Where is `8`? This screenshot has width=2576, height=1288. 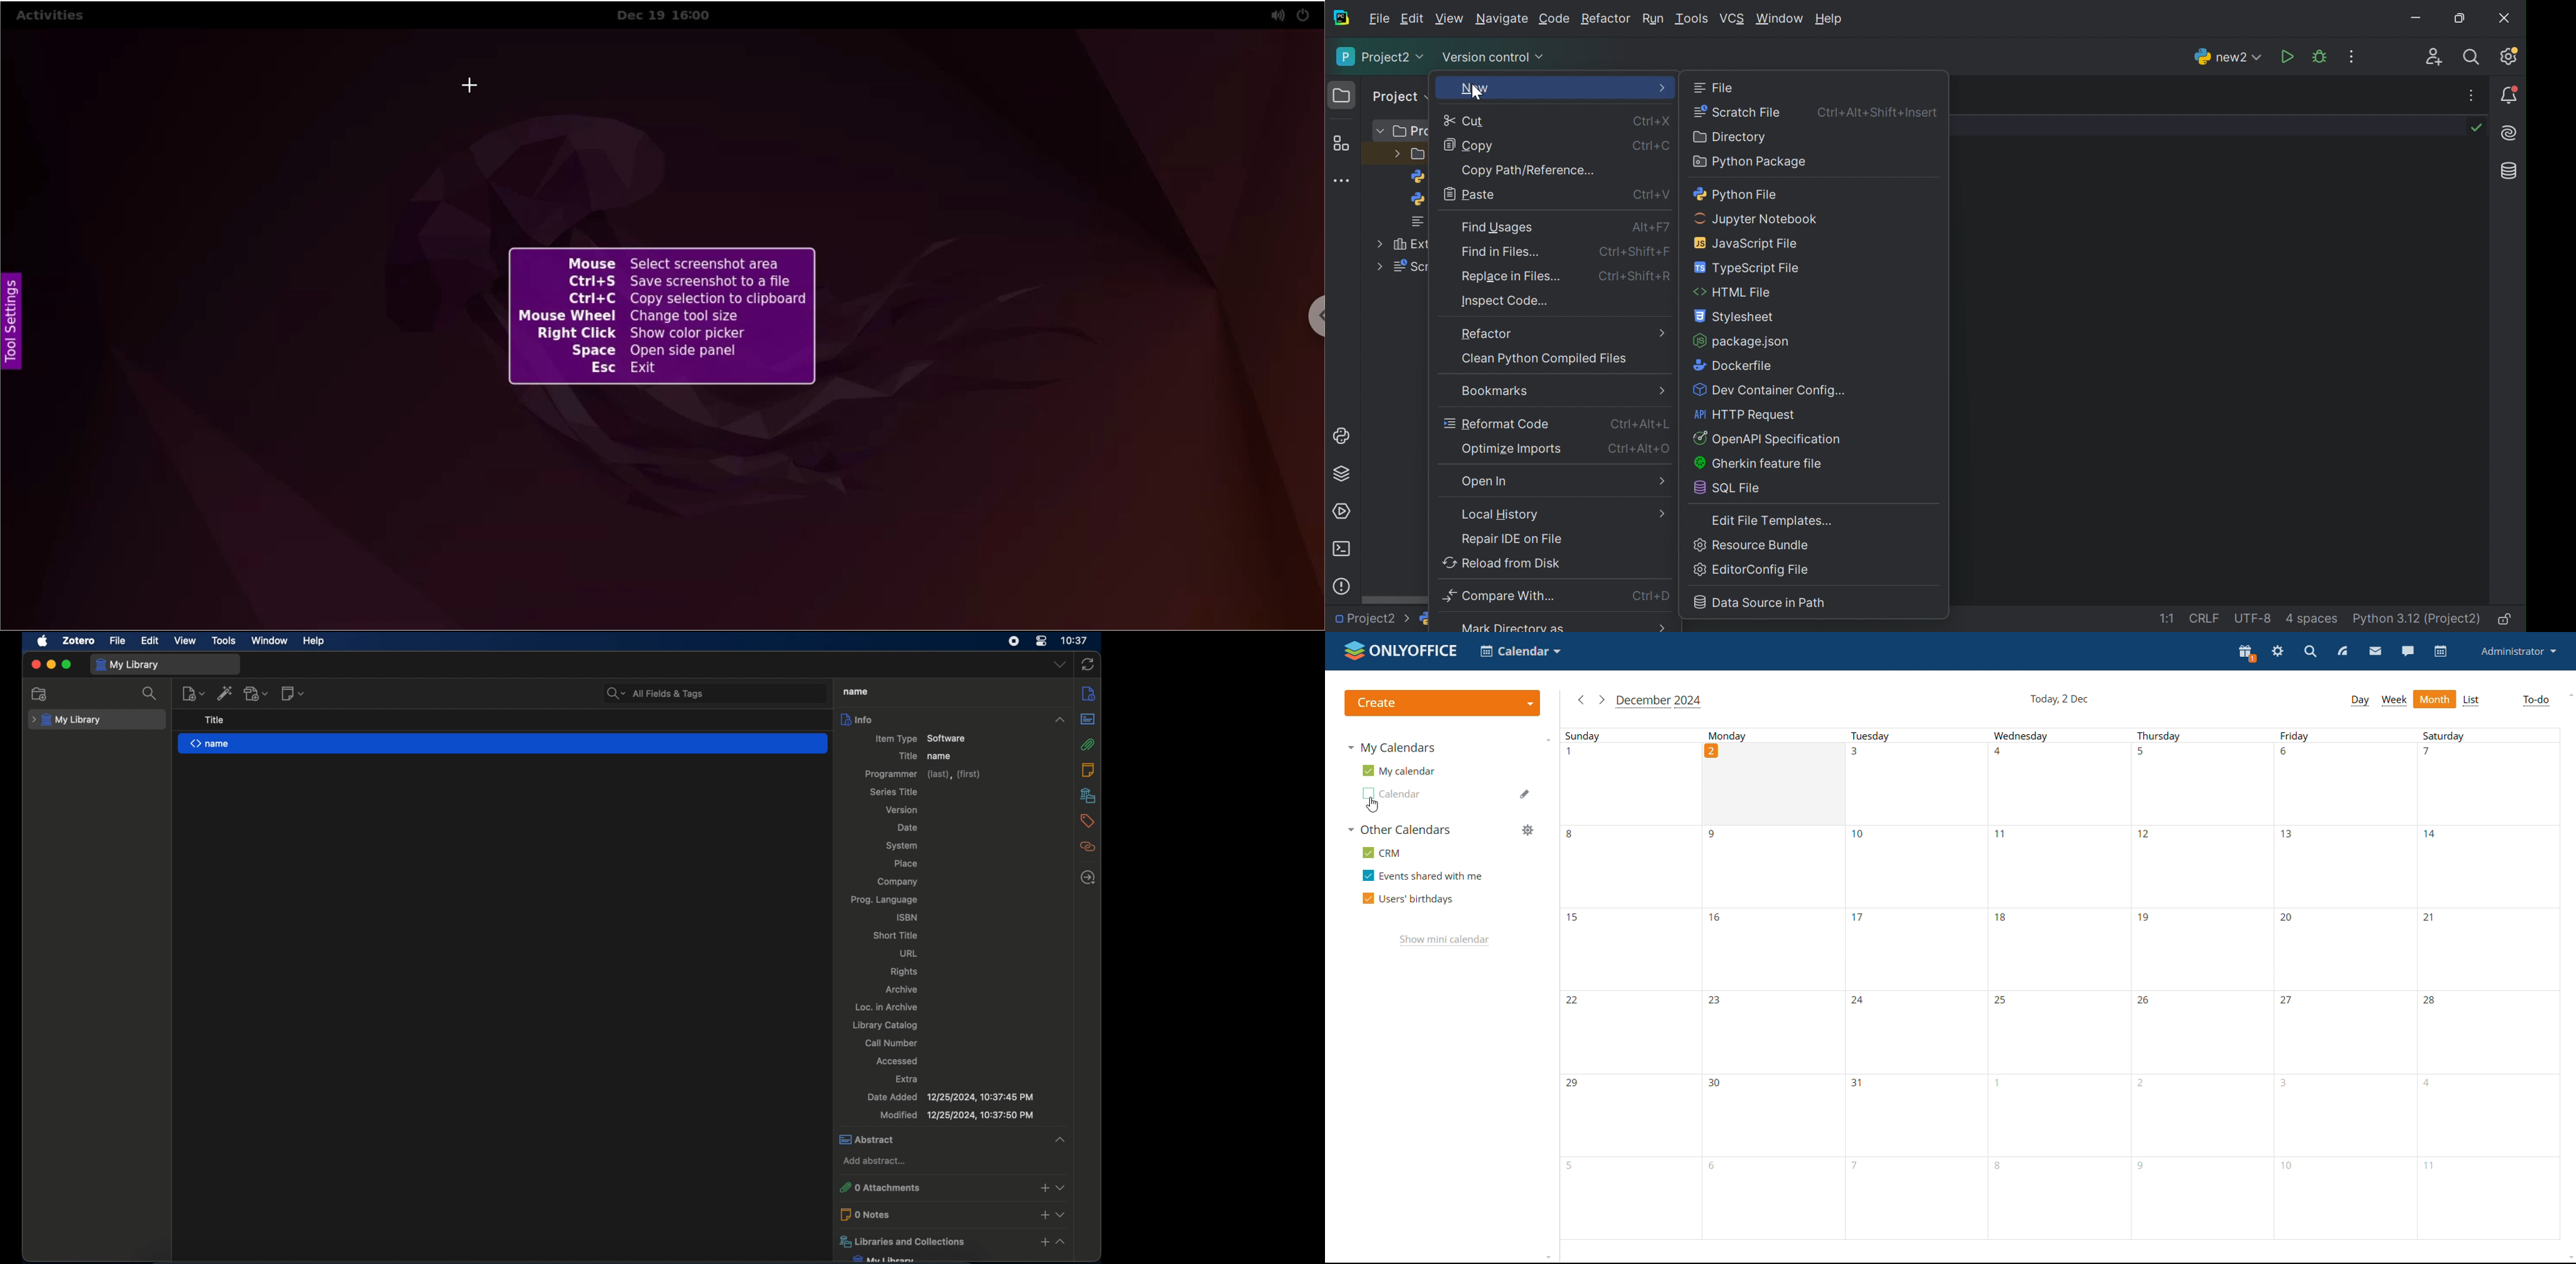 8 is located at coordinates (2202, 1199).